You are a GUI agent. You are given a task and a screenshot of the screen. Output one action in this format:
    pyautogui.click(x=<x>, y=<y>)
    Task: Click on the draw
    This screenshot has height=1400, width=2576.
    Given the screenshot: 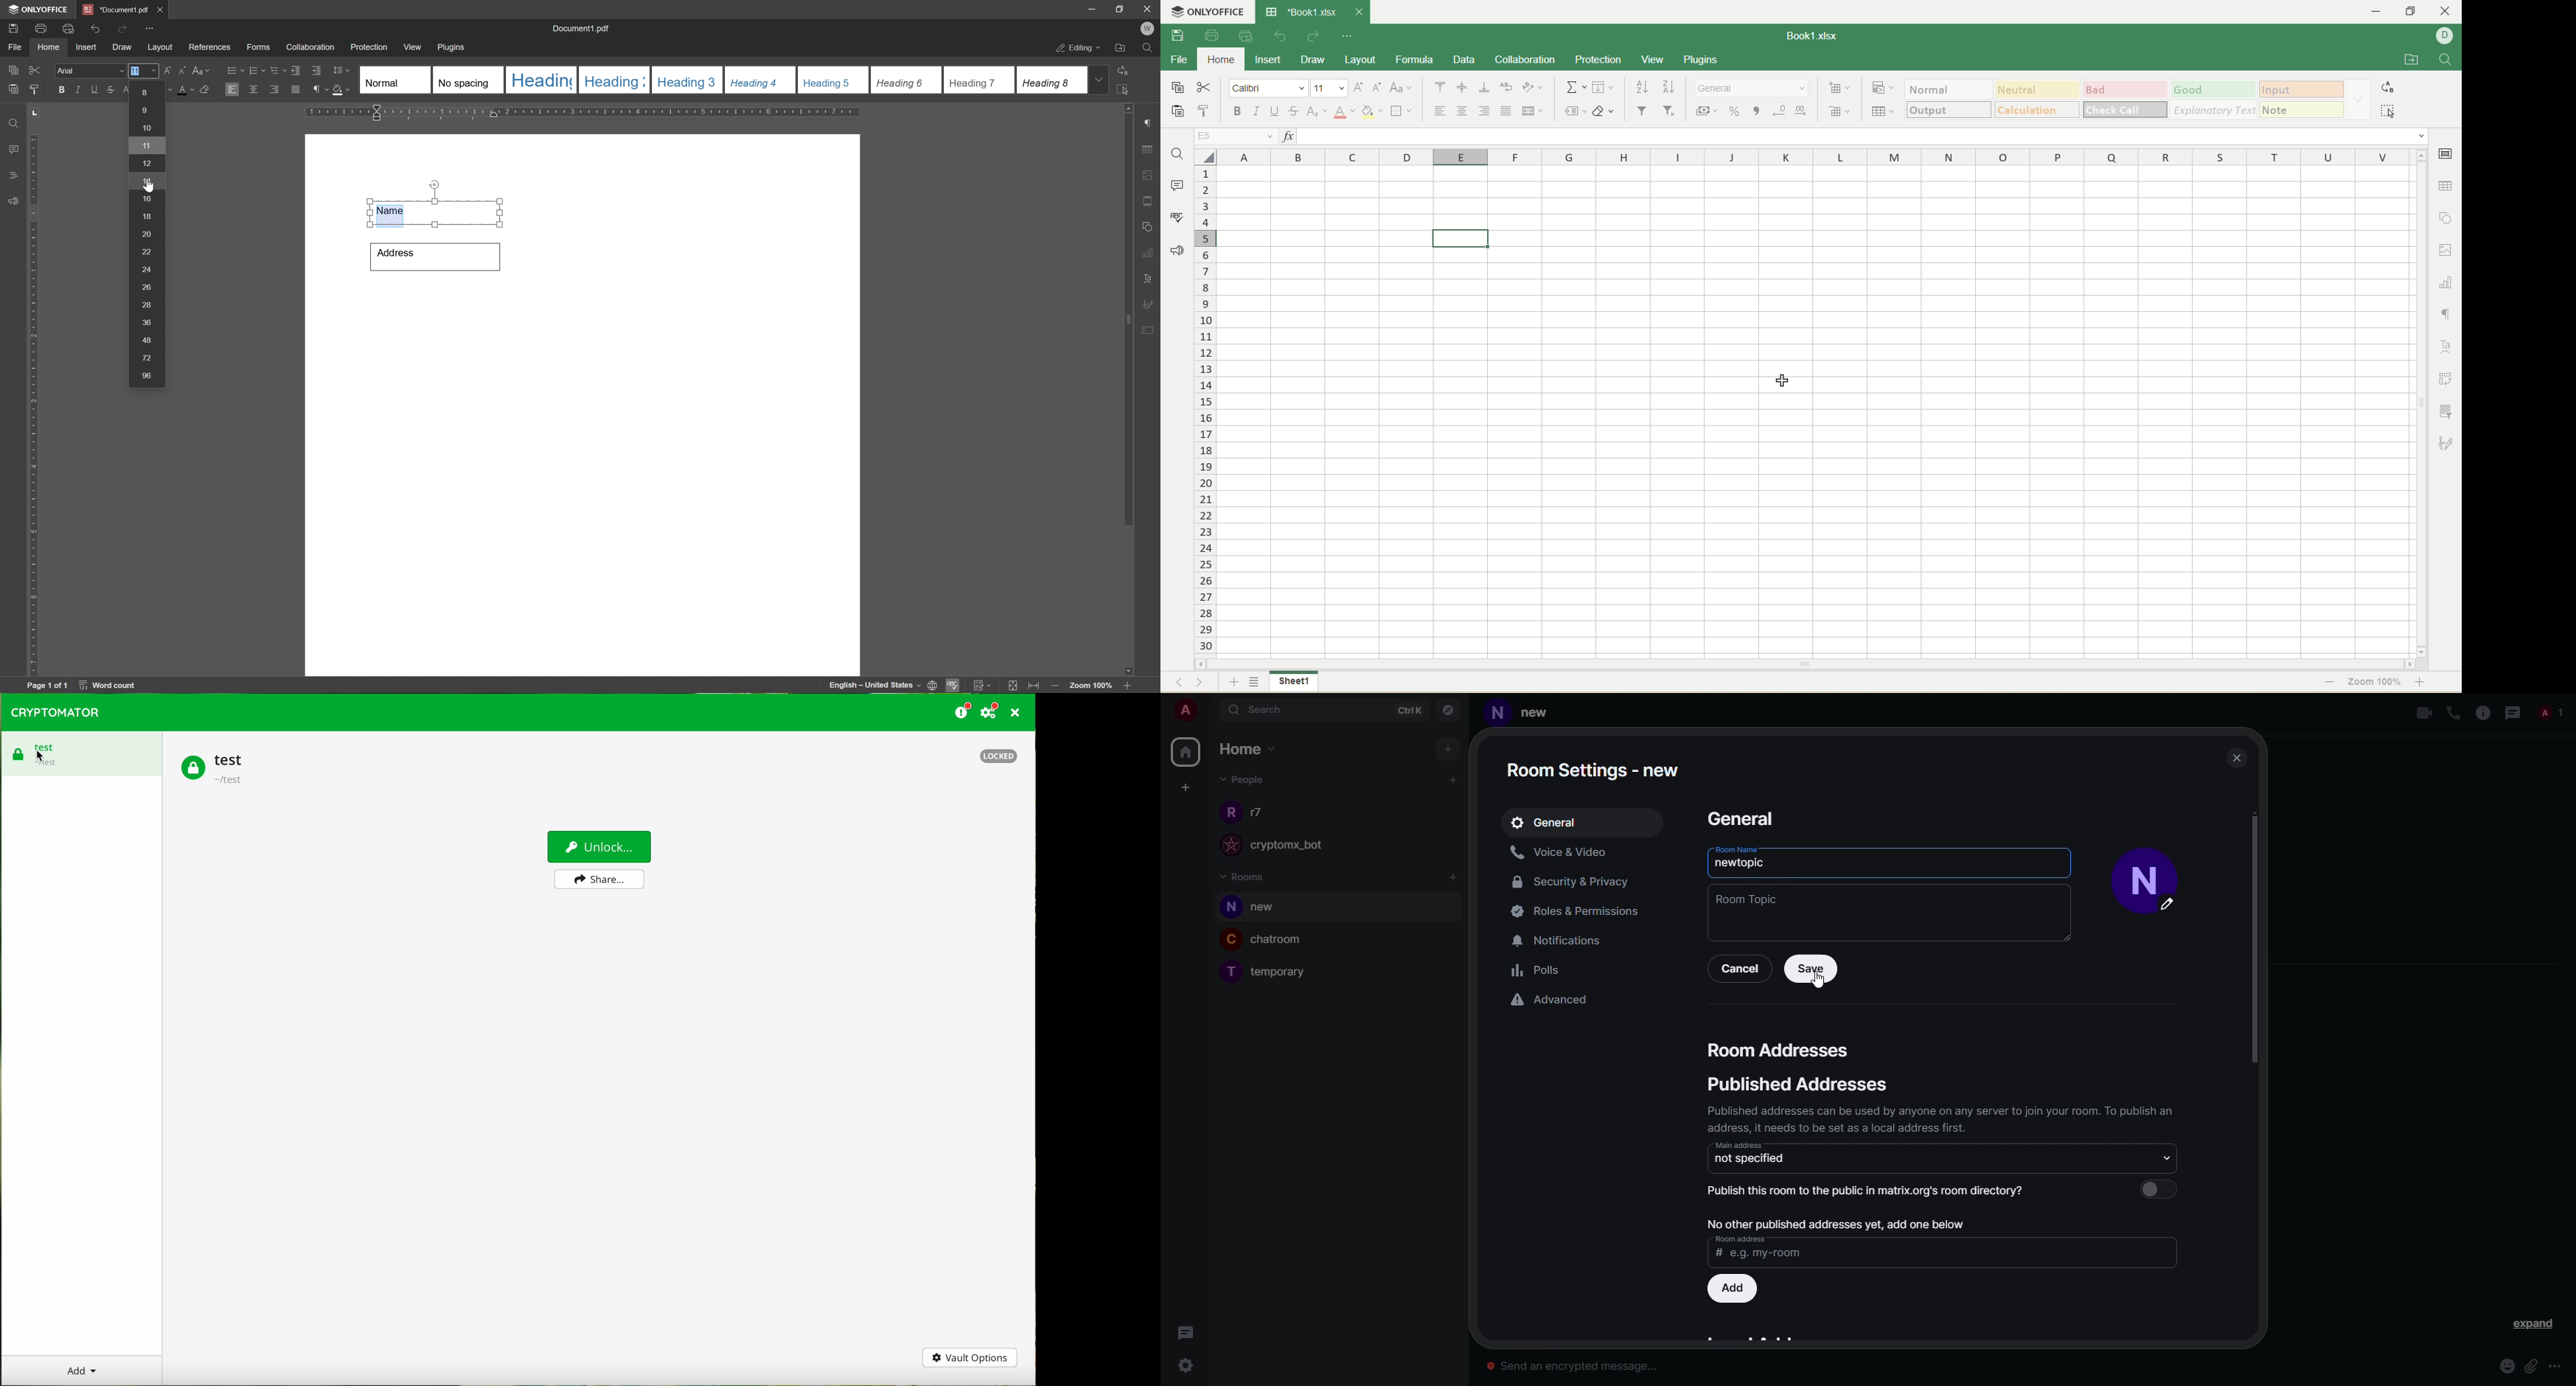 What is the action you would take?
    pyautogui.click(x=1317, y=60)
    